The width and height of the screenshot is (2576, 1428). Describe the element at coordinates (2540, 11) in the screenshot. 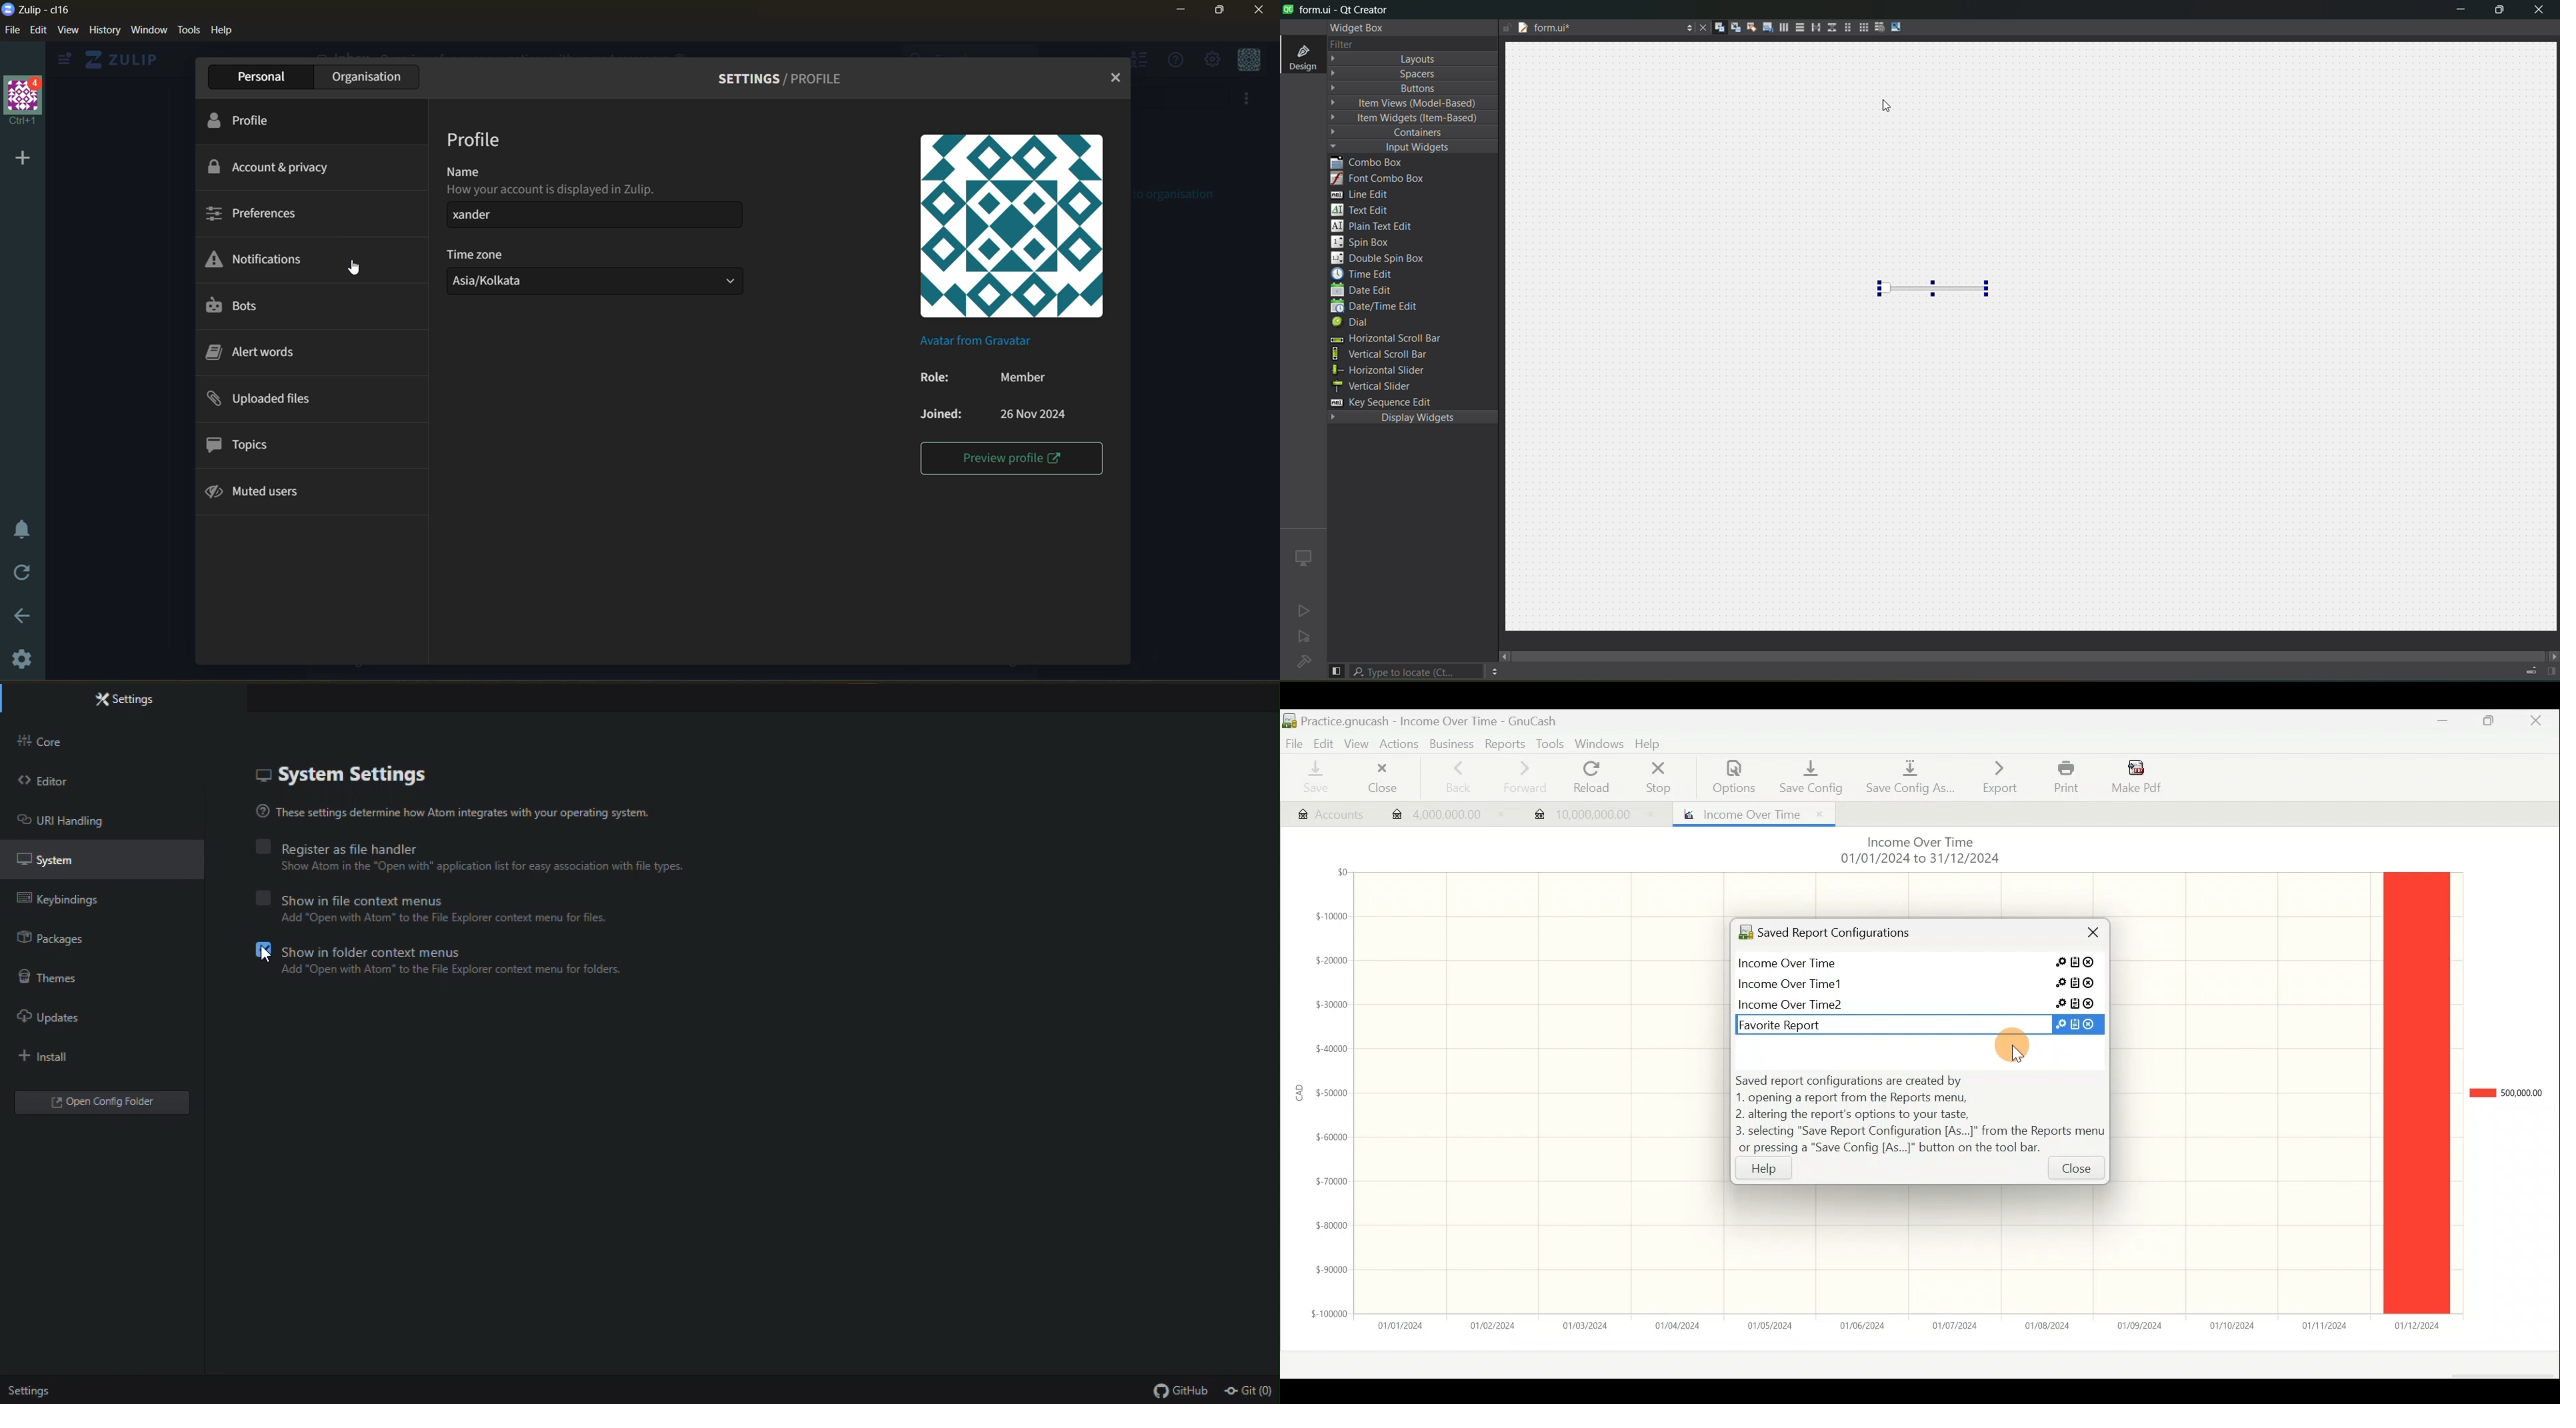

I see `close` at that location.